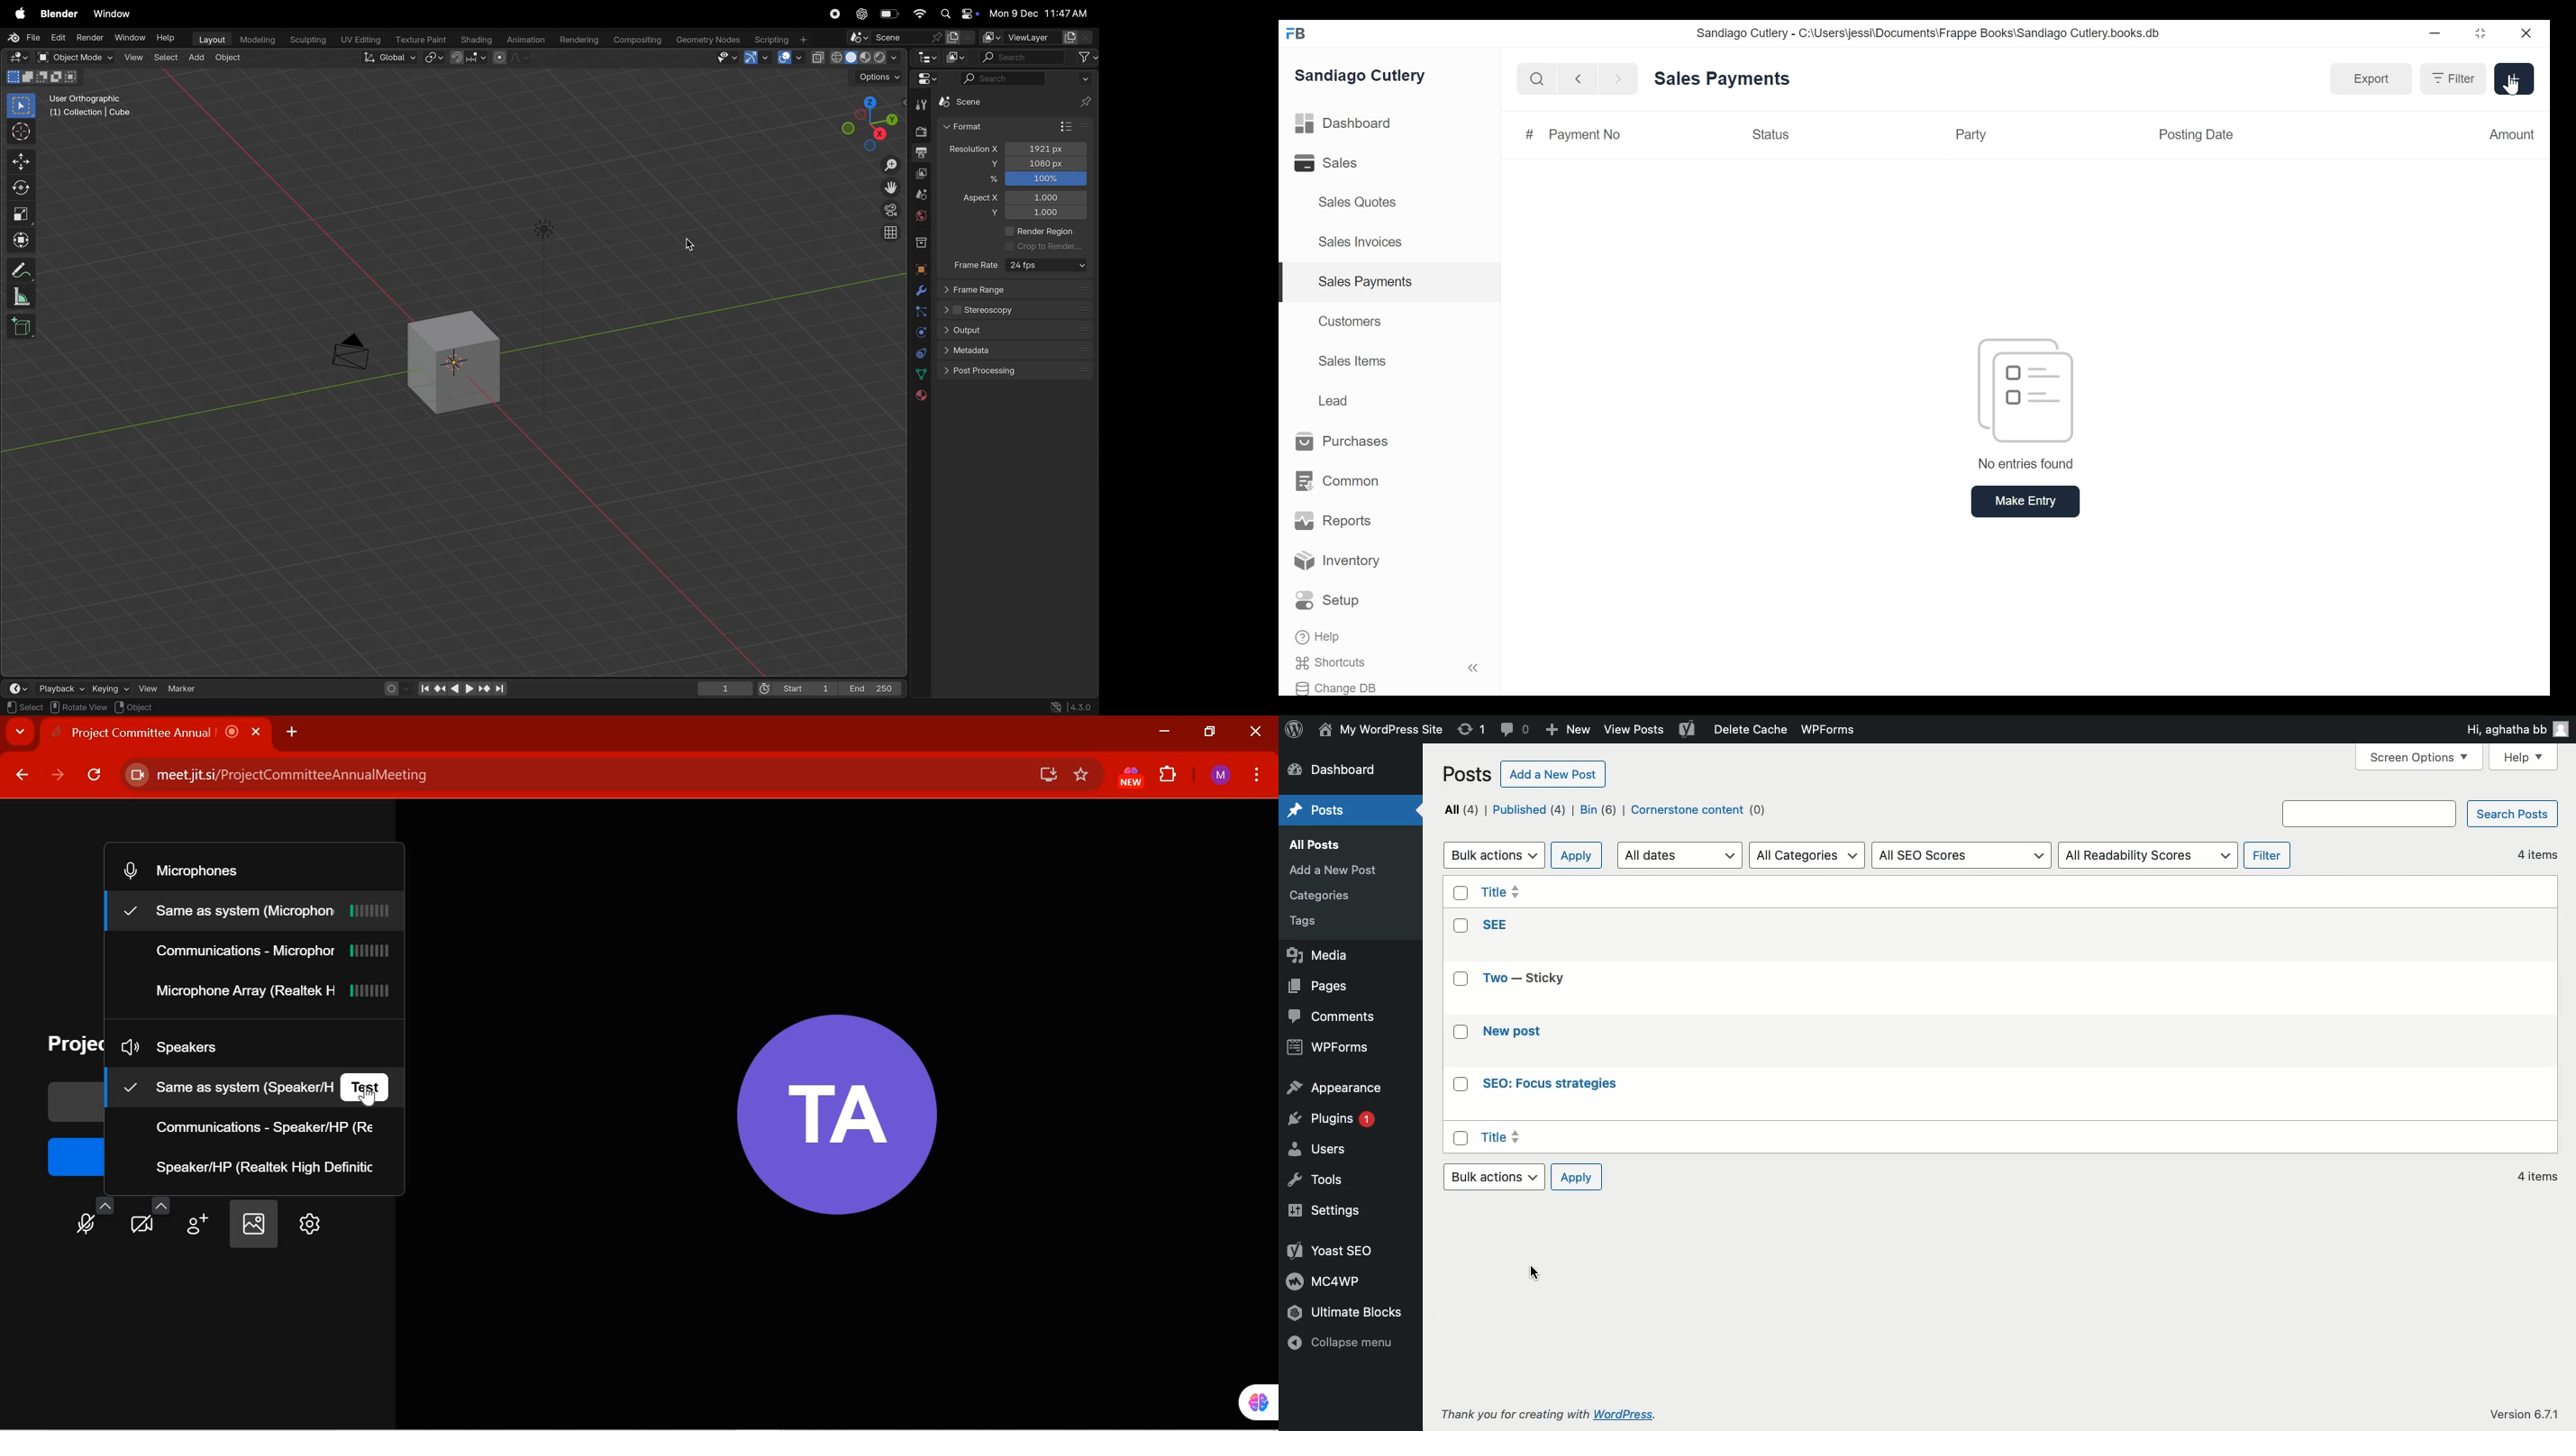  What do you see at coordinates (1351, 321) in the screenshot?
I see `Customers` at bounding box center [1351, 321].